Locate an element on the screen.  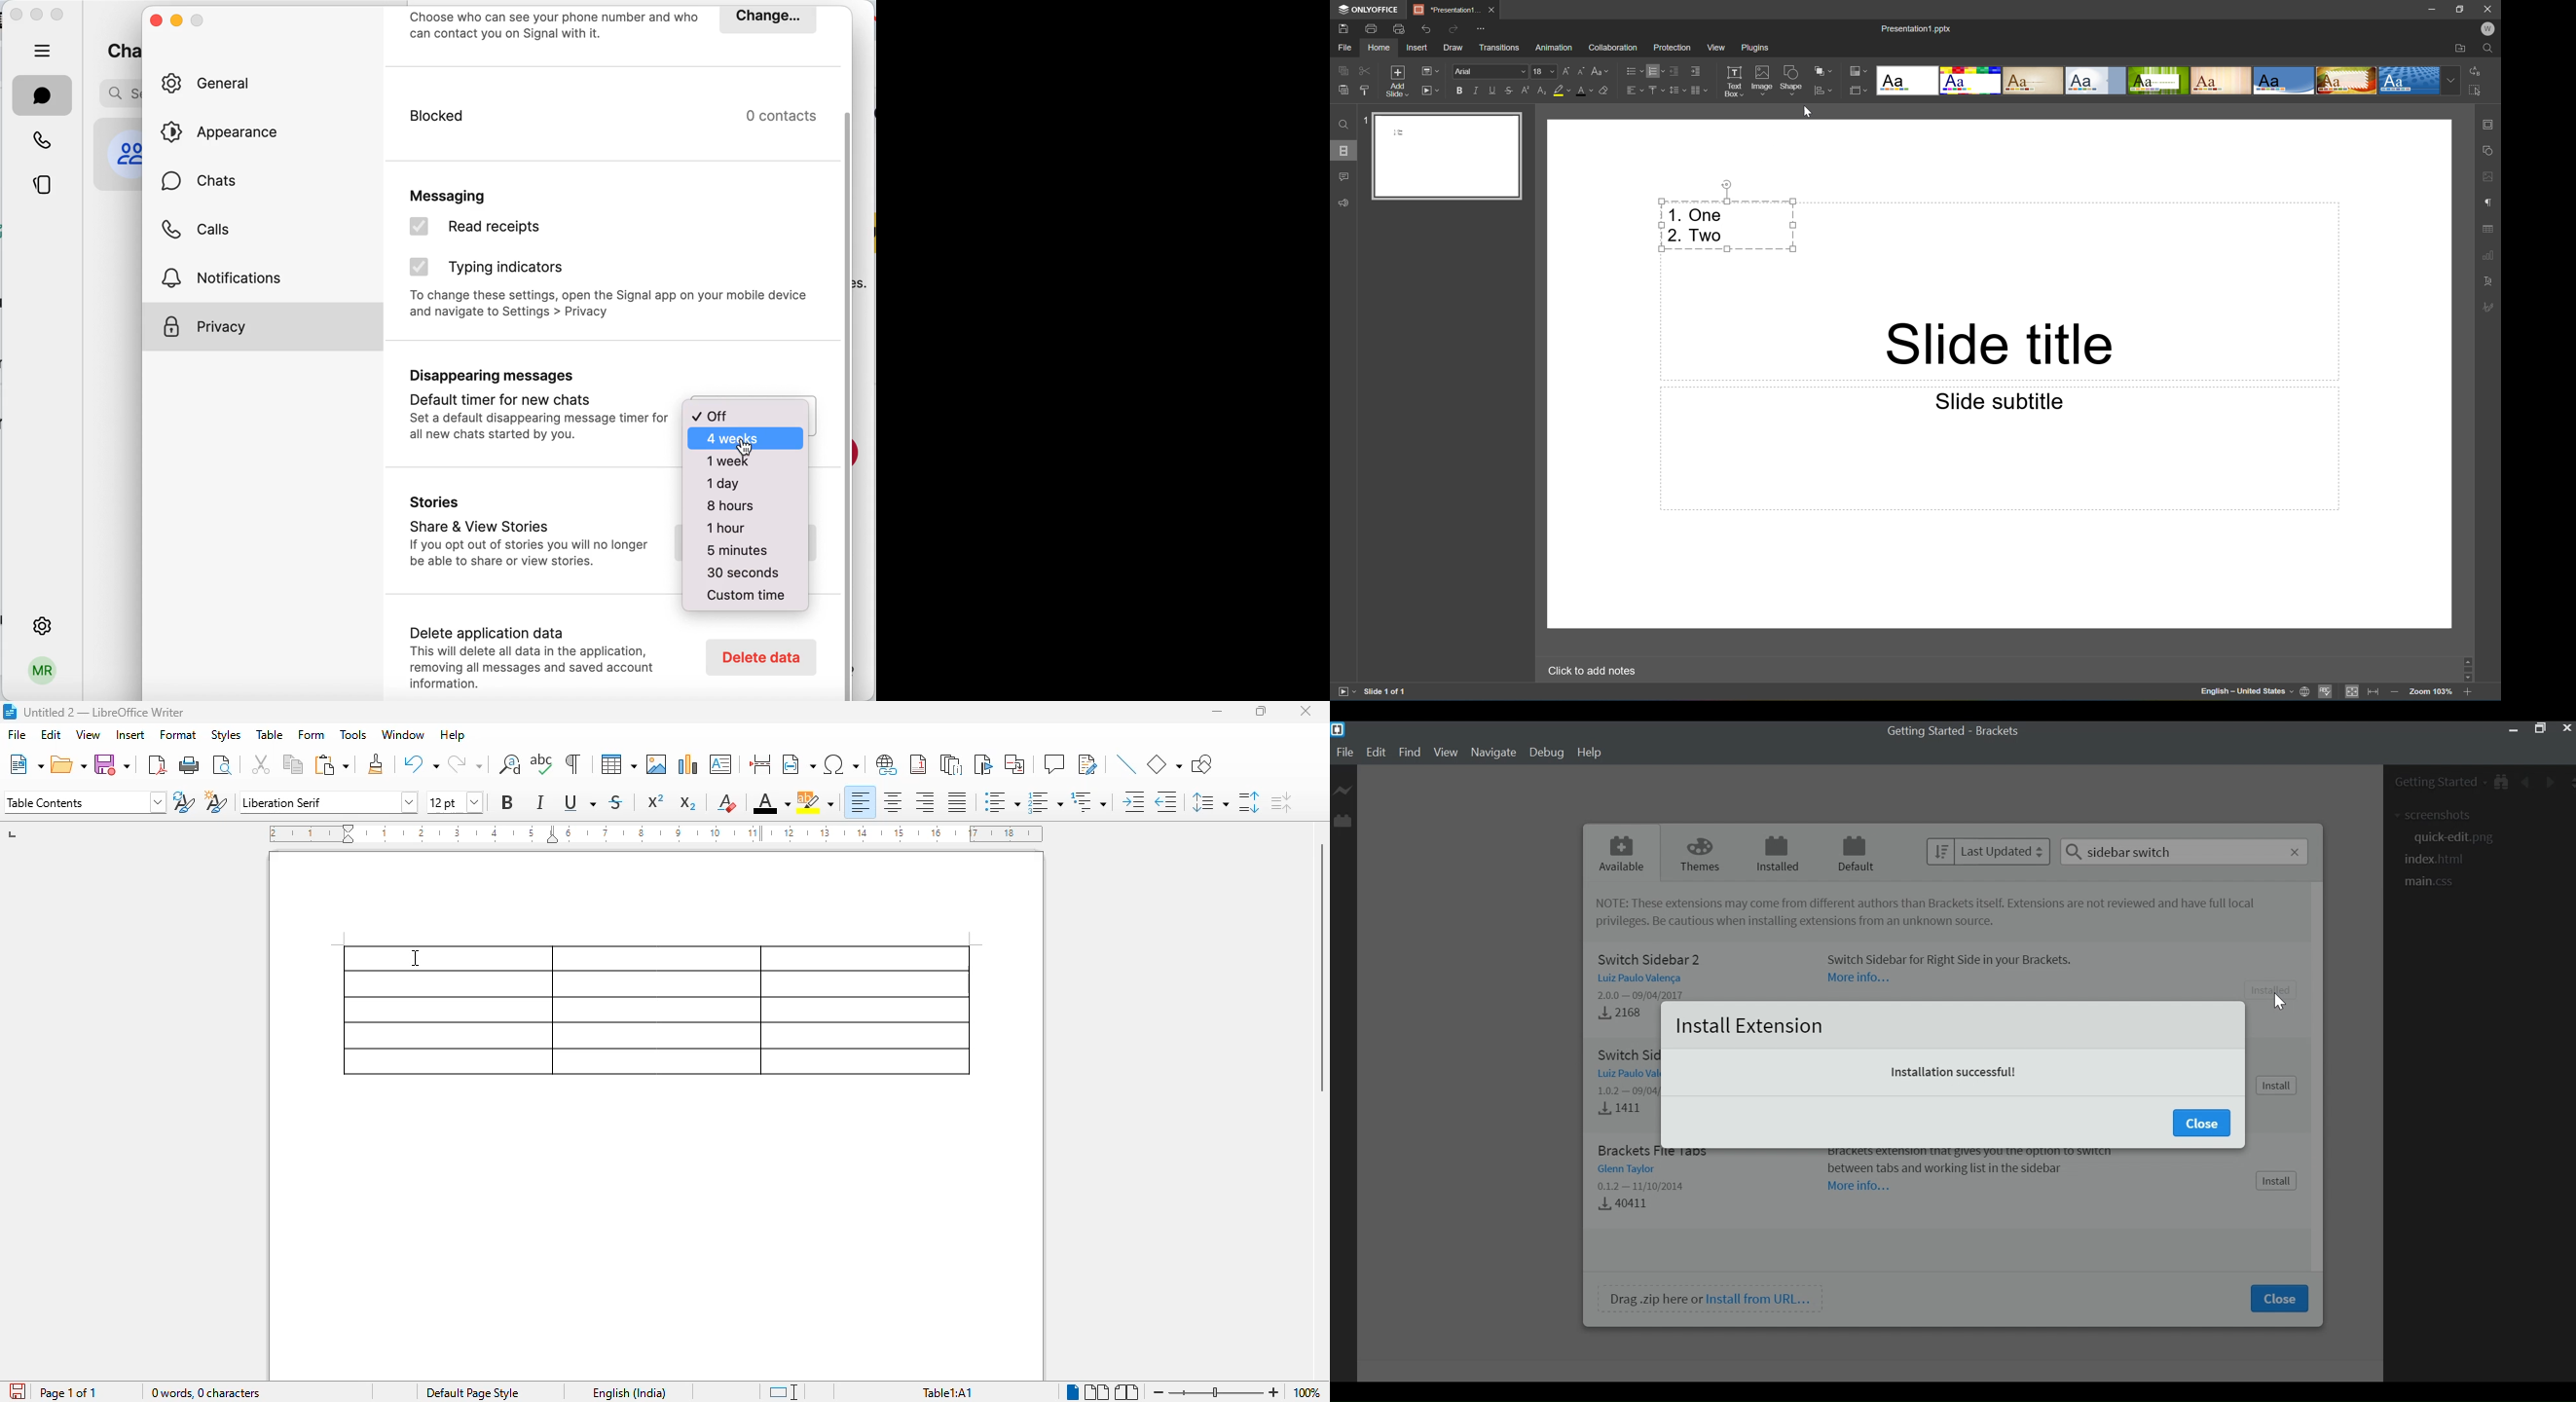
Close is located at coordinates (2490, 9).